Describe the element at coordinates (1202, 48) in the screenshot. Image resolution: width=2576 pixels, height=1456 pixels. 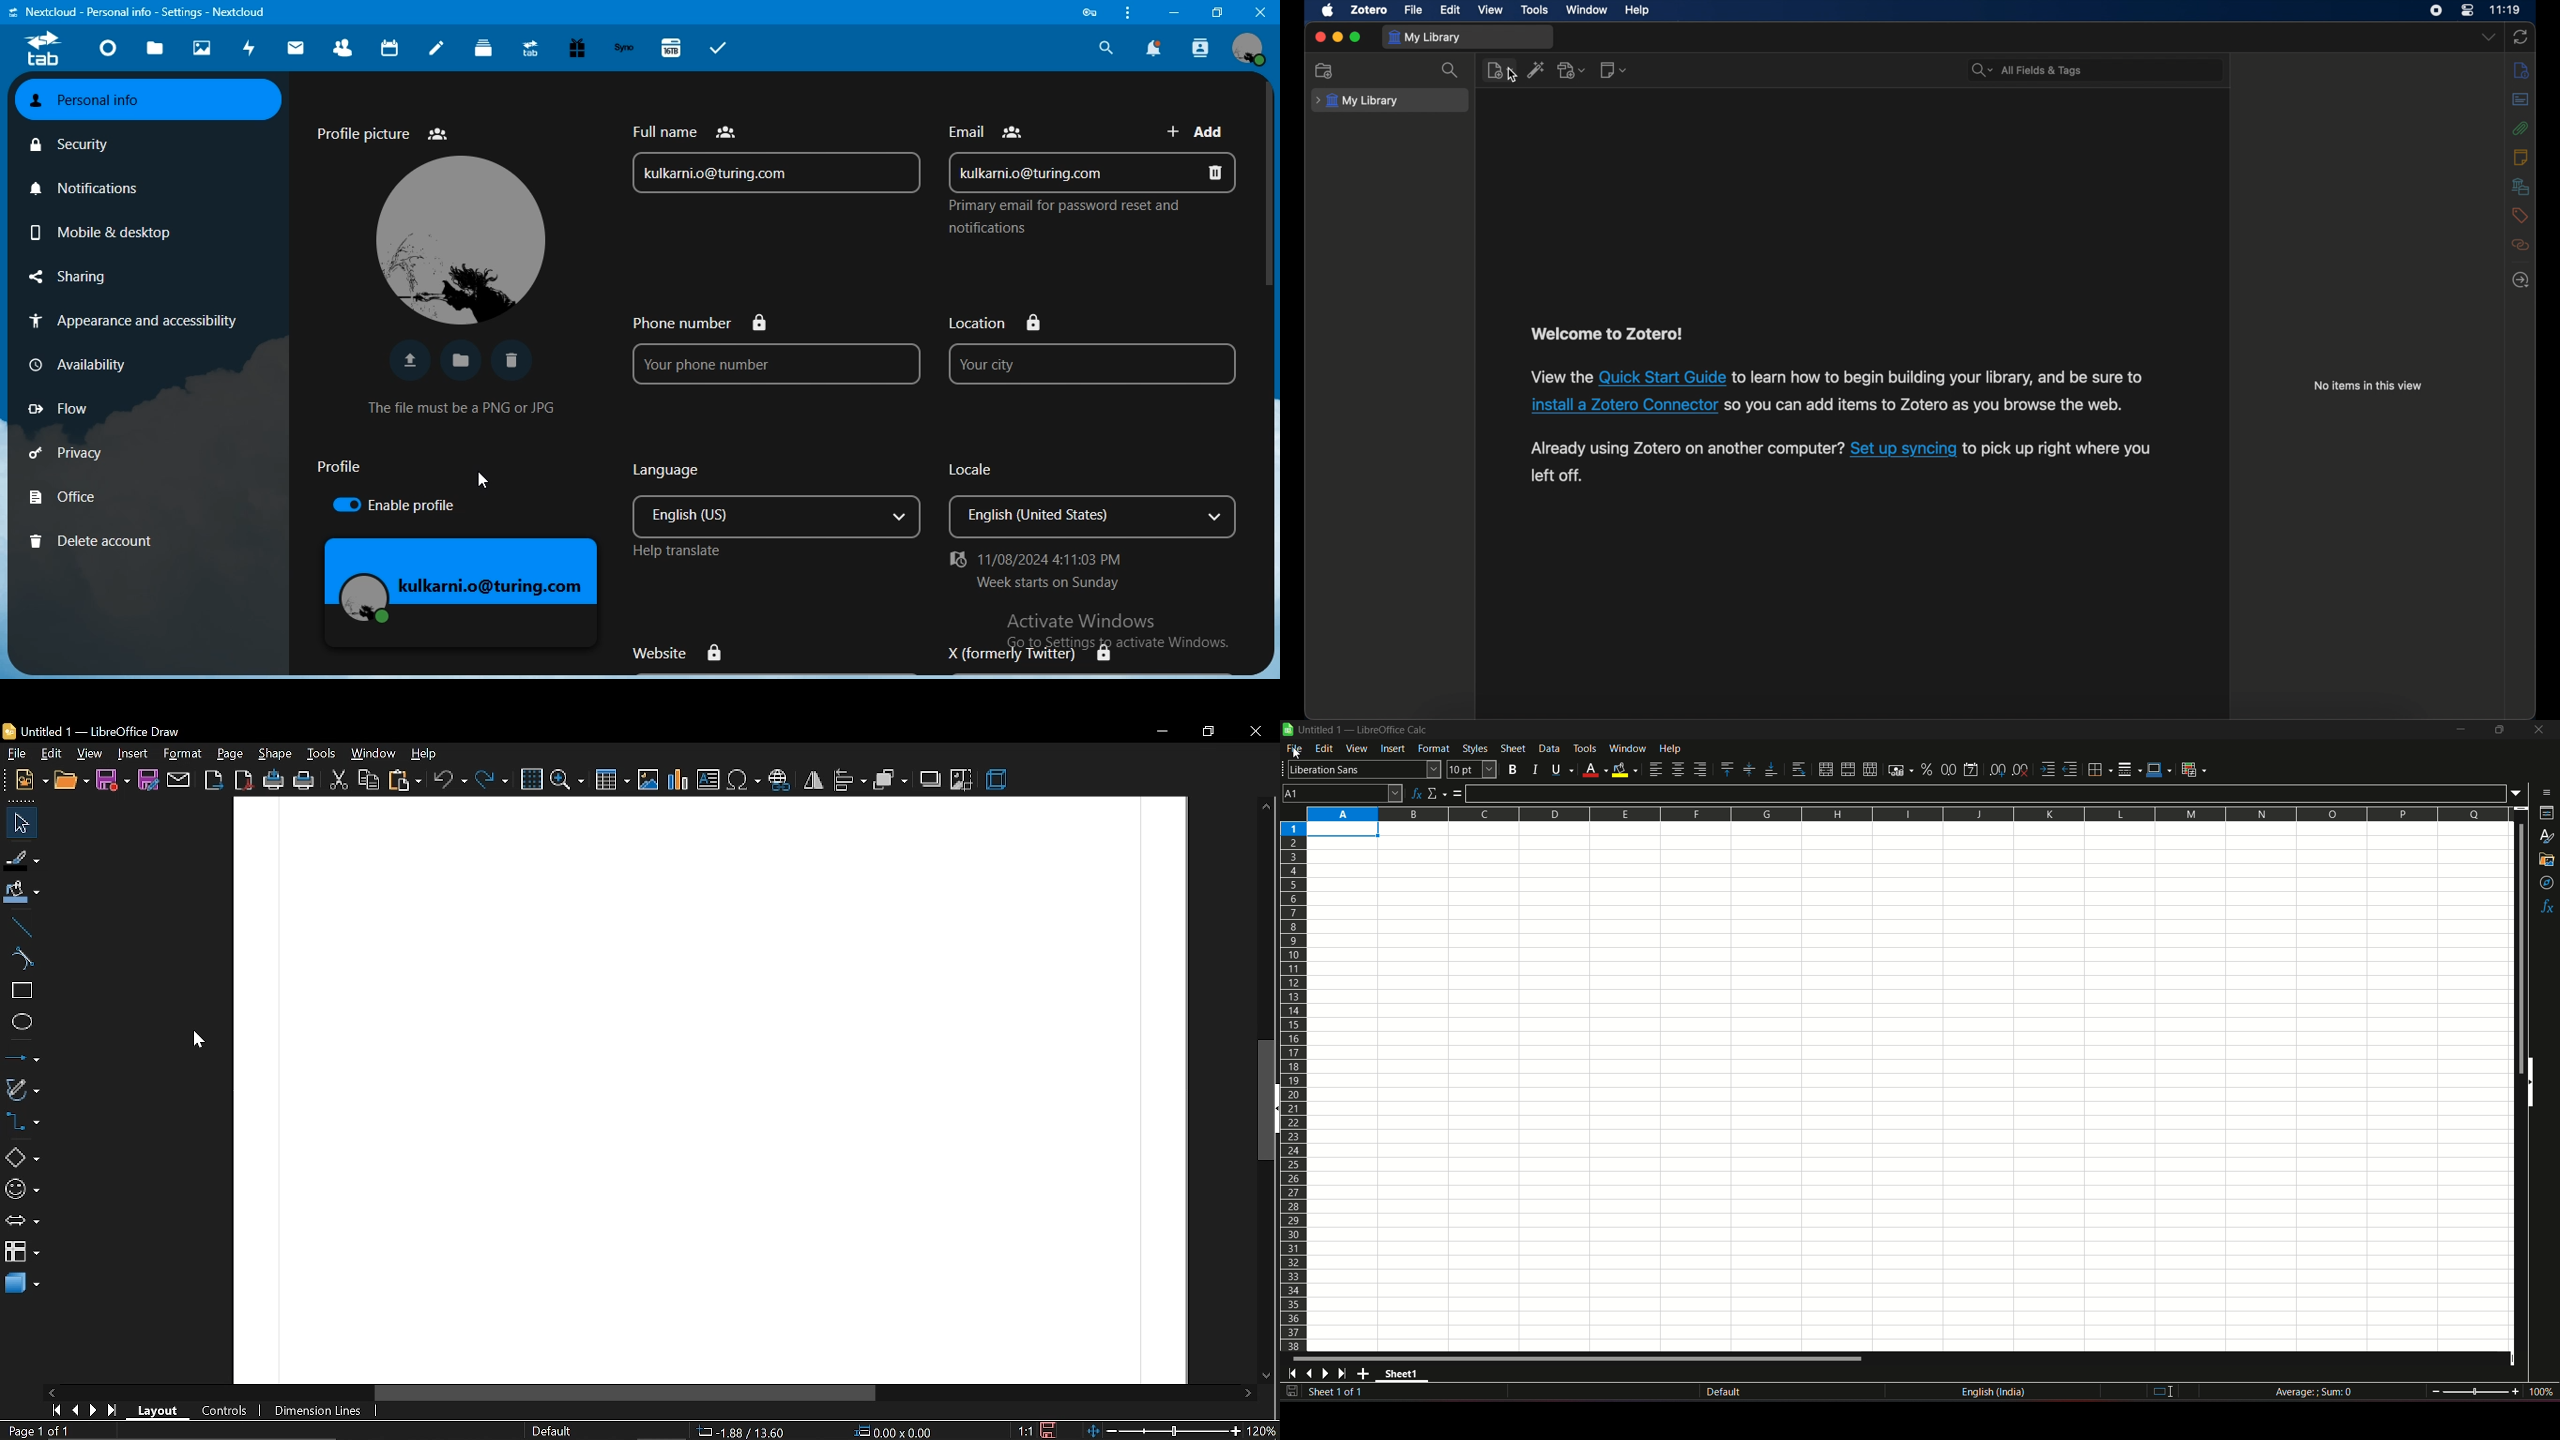
I see `search contact` at that location.